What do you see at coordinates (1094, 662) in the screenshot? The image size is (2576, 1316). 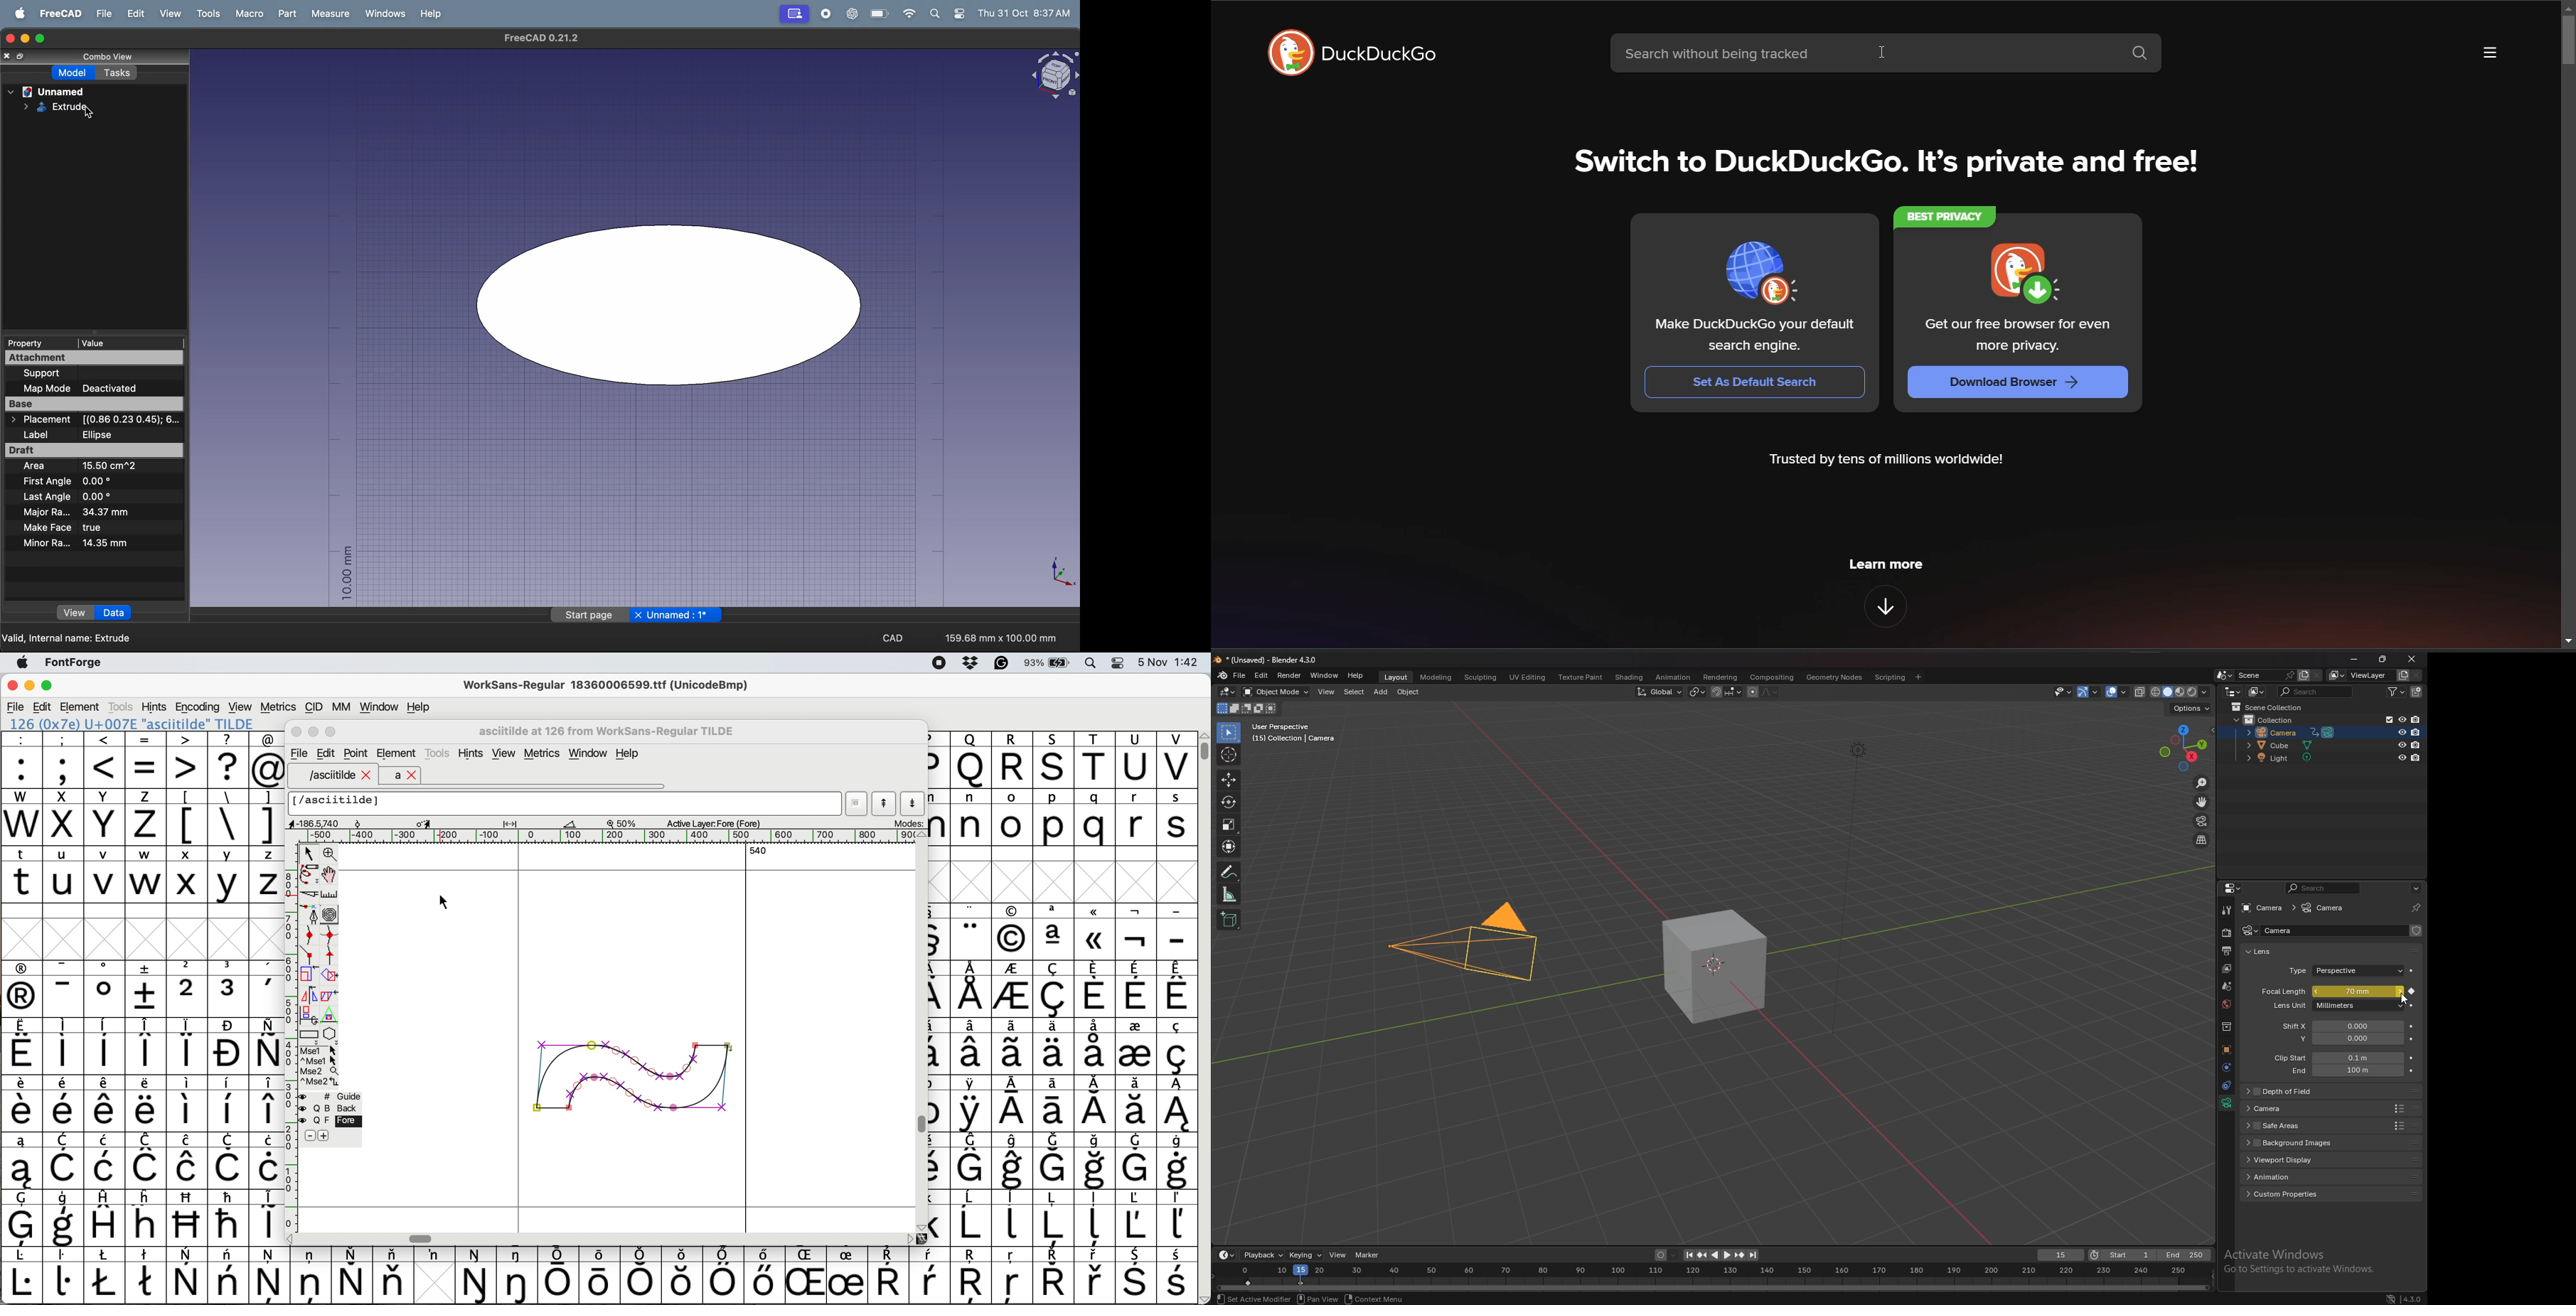 I see `spotlight search` at bounding box center [1094, 662].